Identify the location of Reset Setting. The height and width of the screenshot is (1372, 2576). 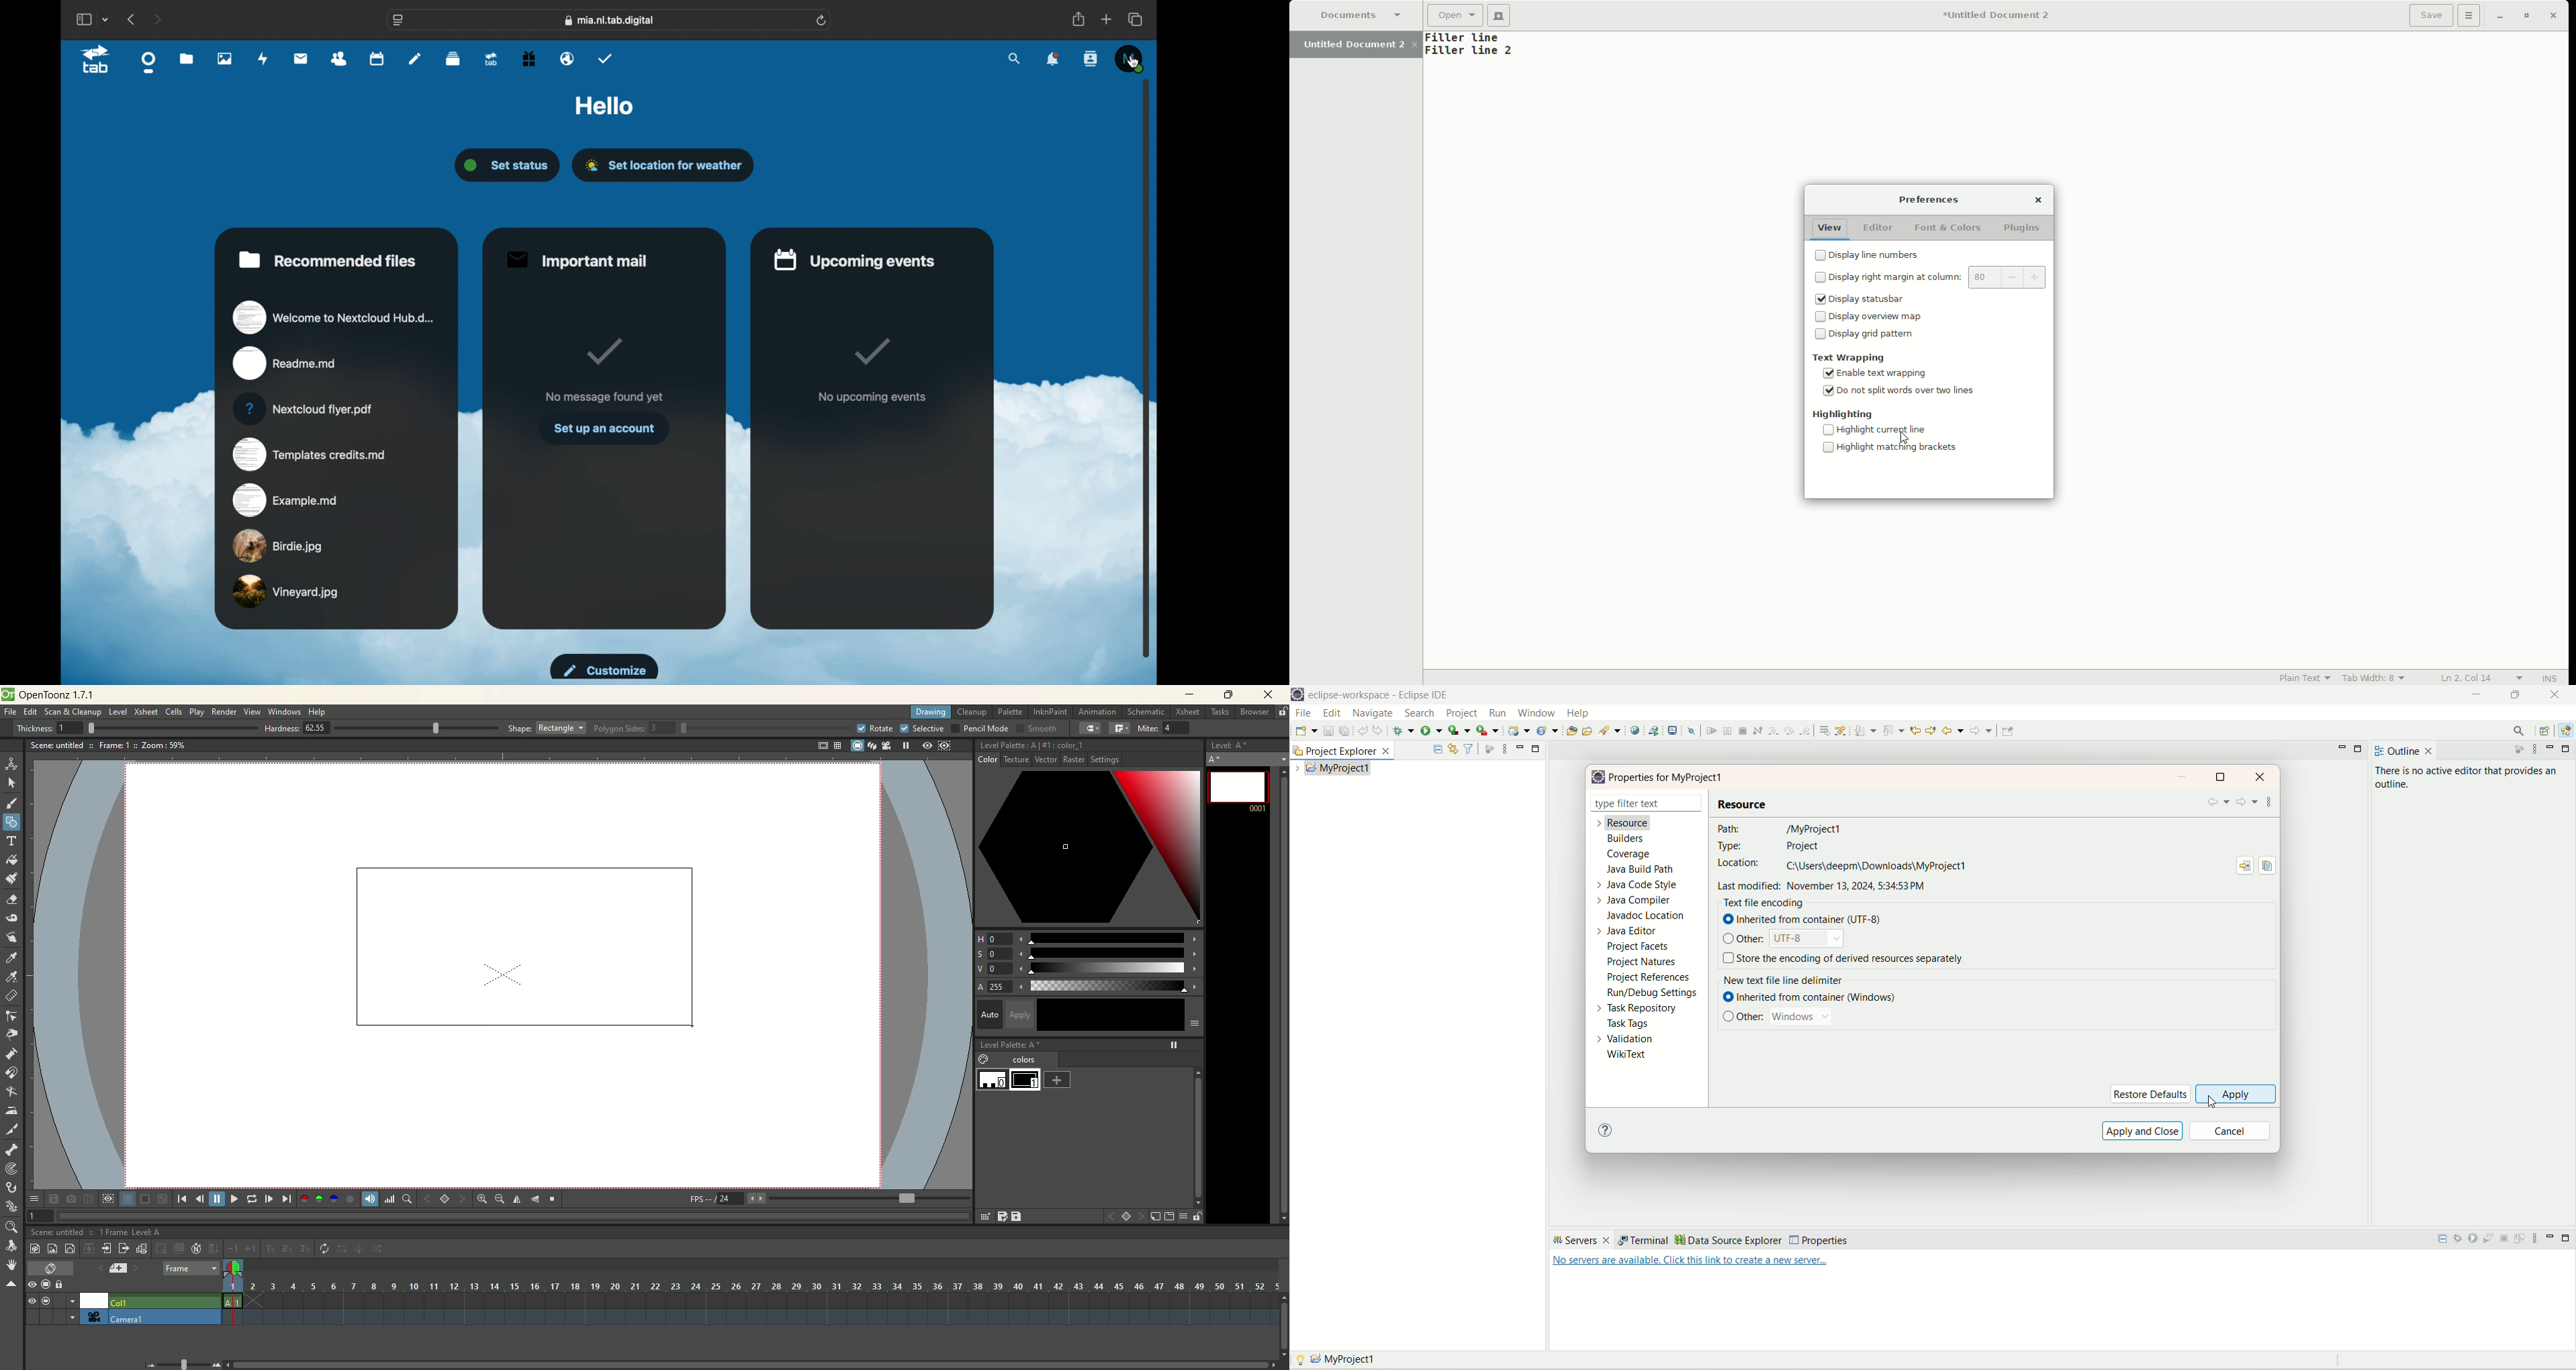
(1100, 762).